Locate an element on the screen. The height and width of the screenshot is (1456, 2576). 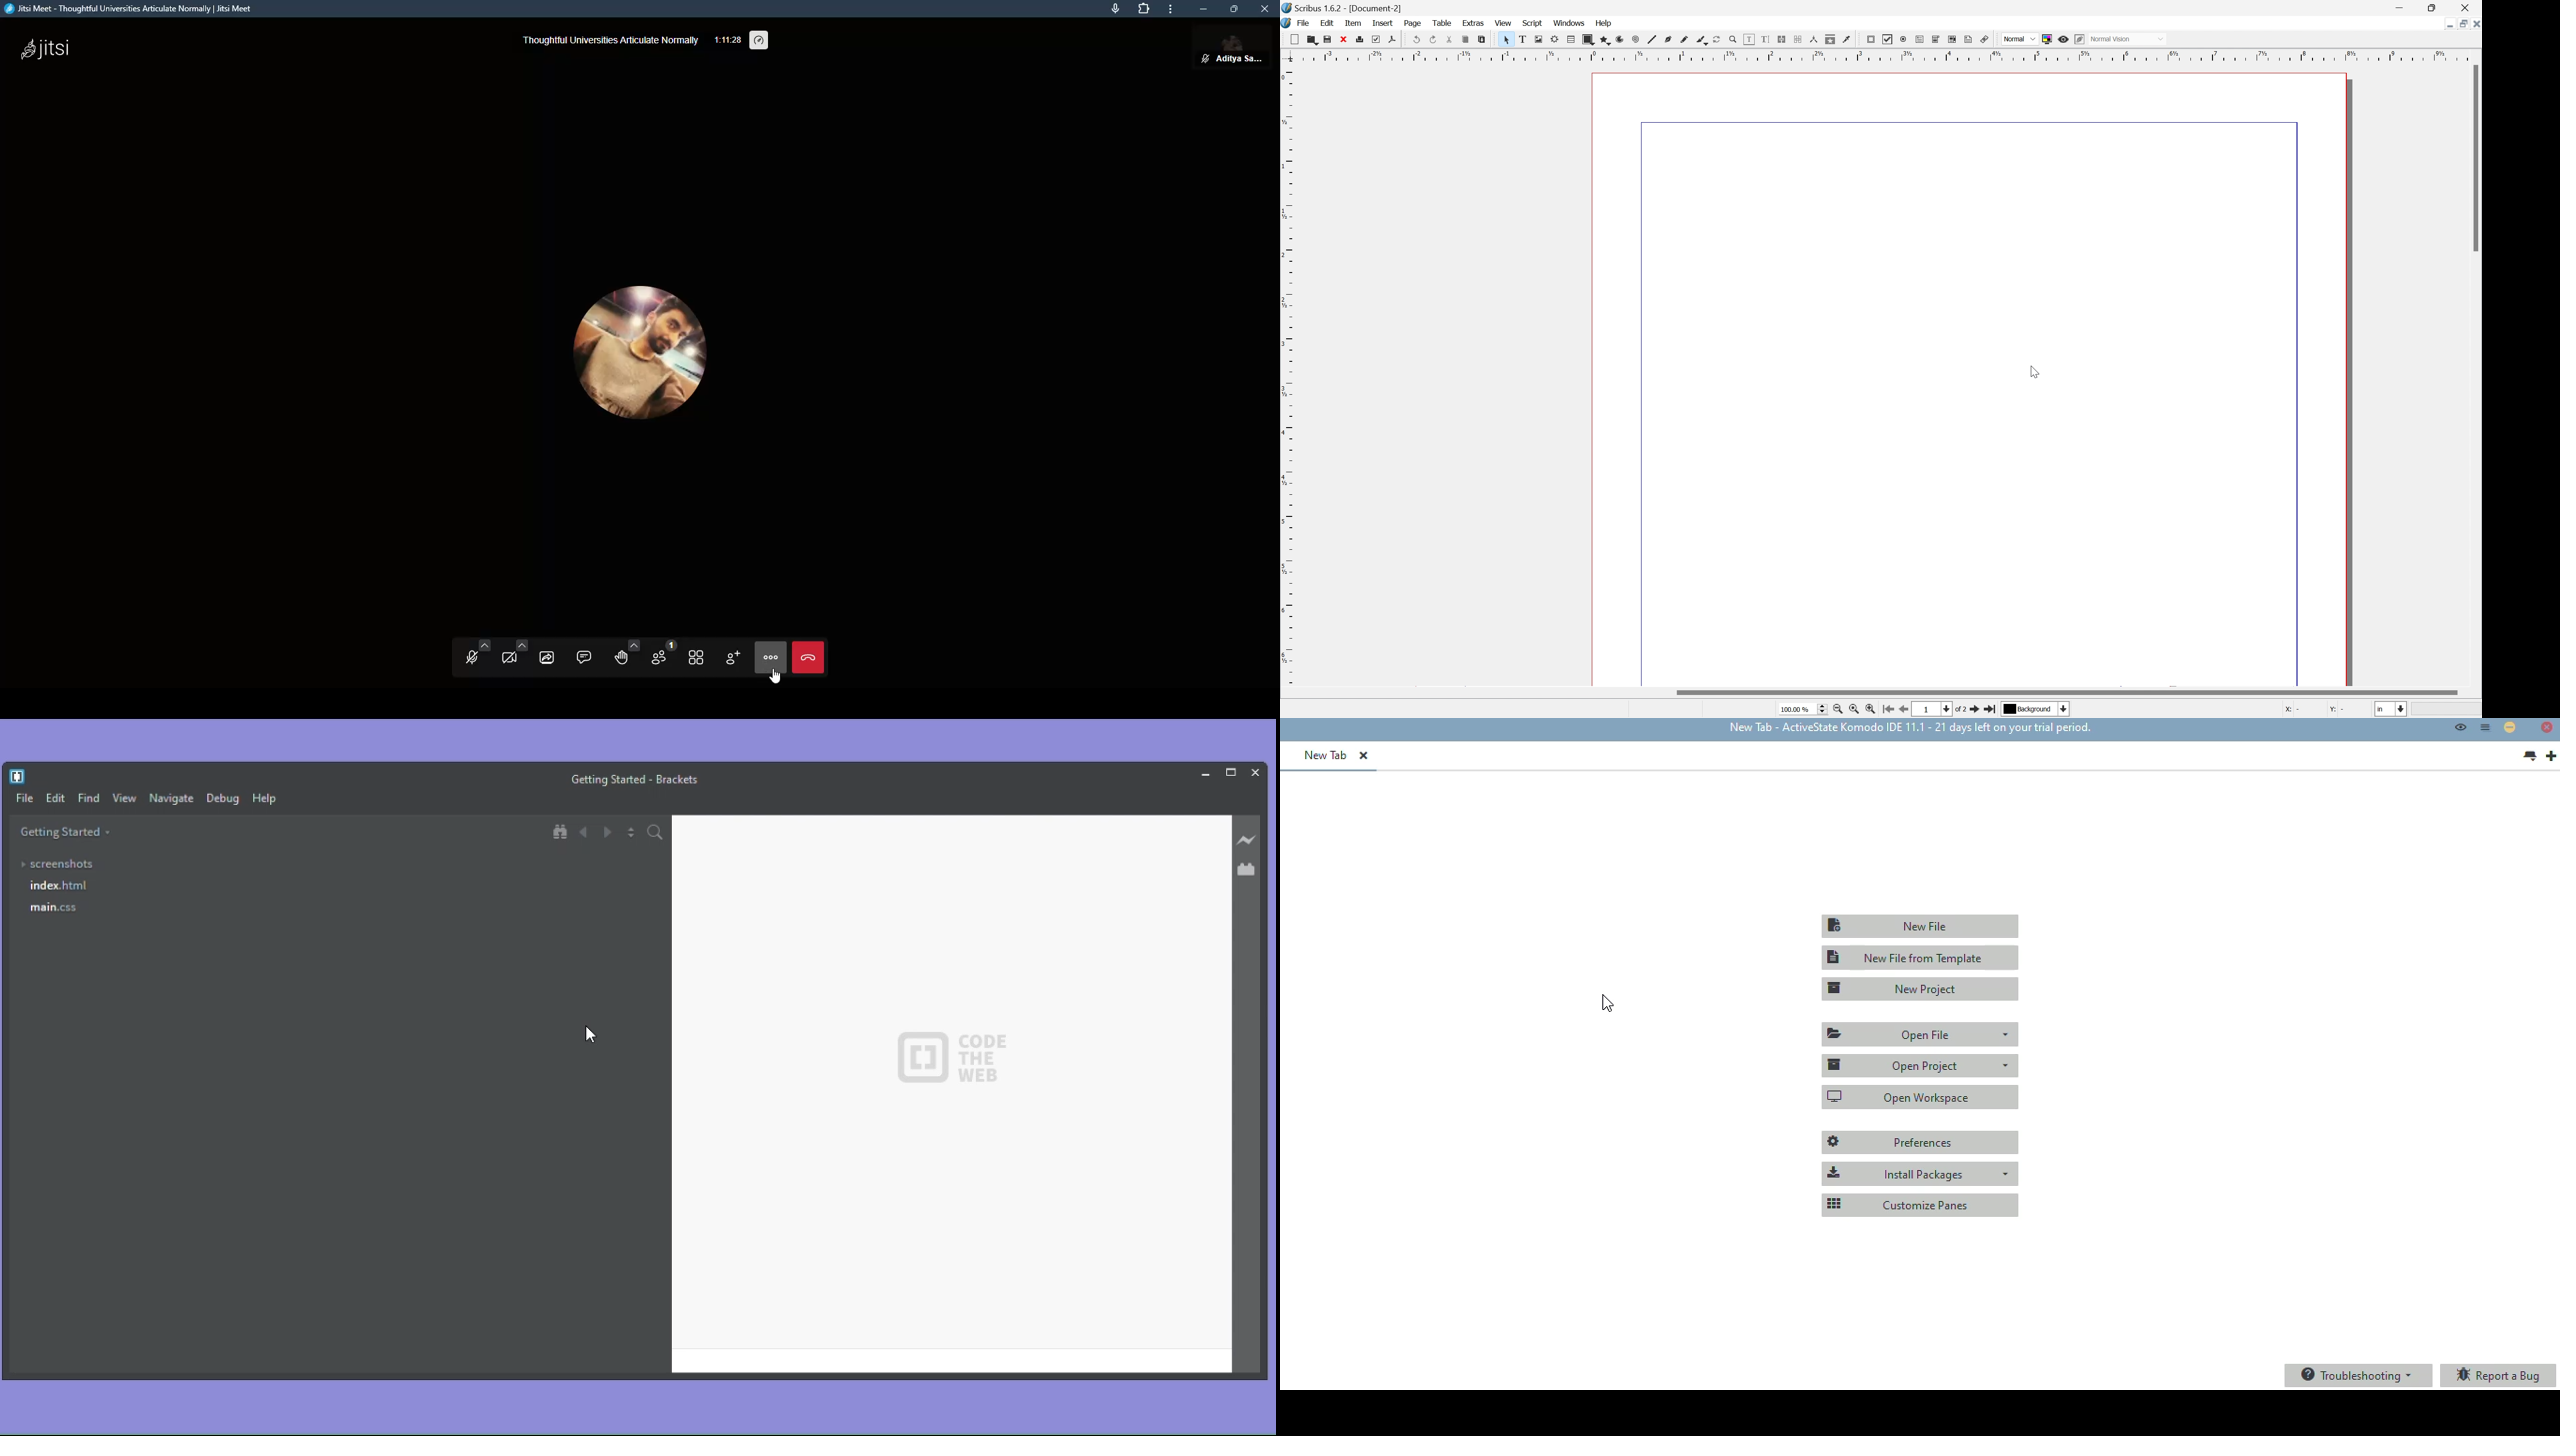
Toggle color management system is located at coordinates (2047, 38).